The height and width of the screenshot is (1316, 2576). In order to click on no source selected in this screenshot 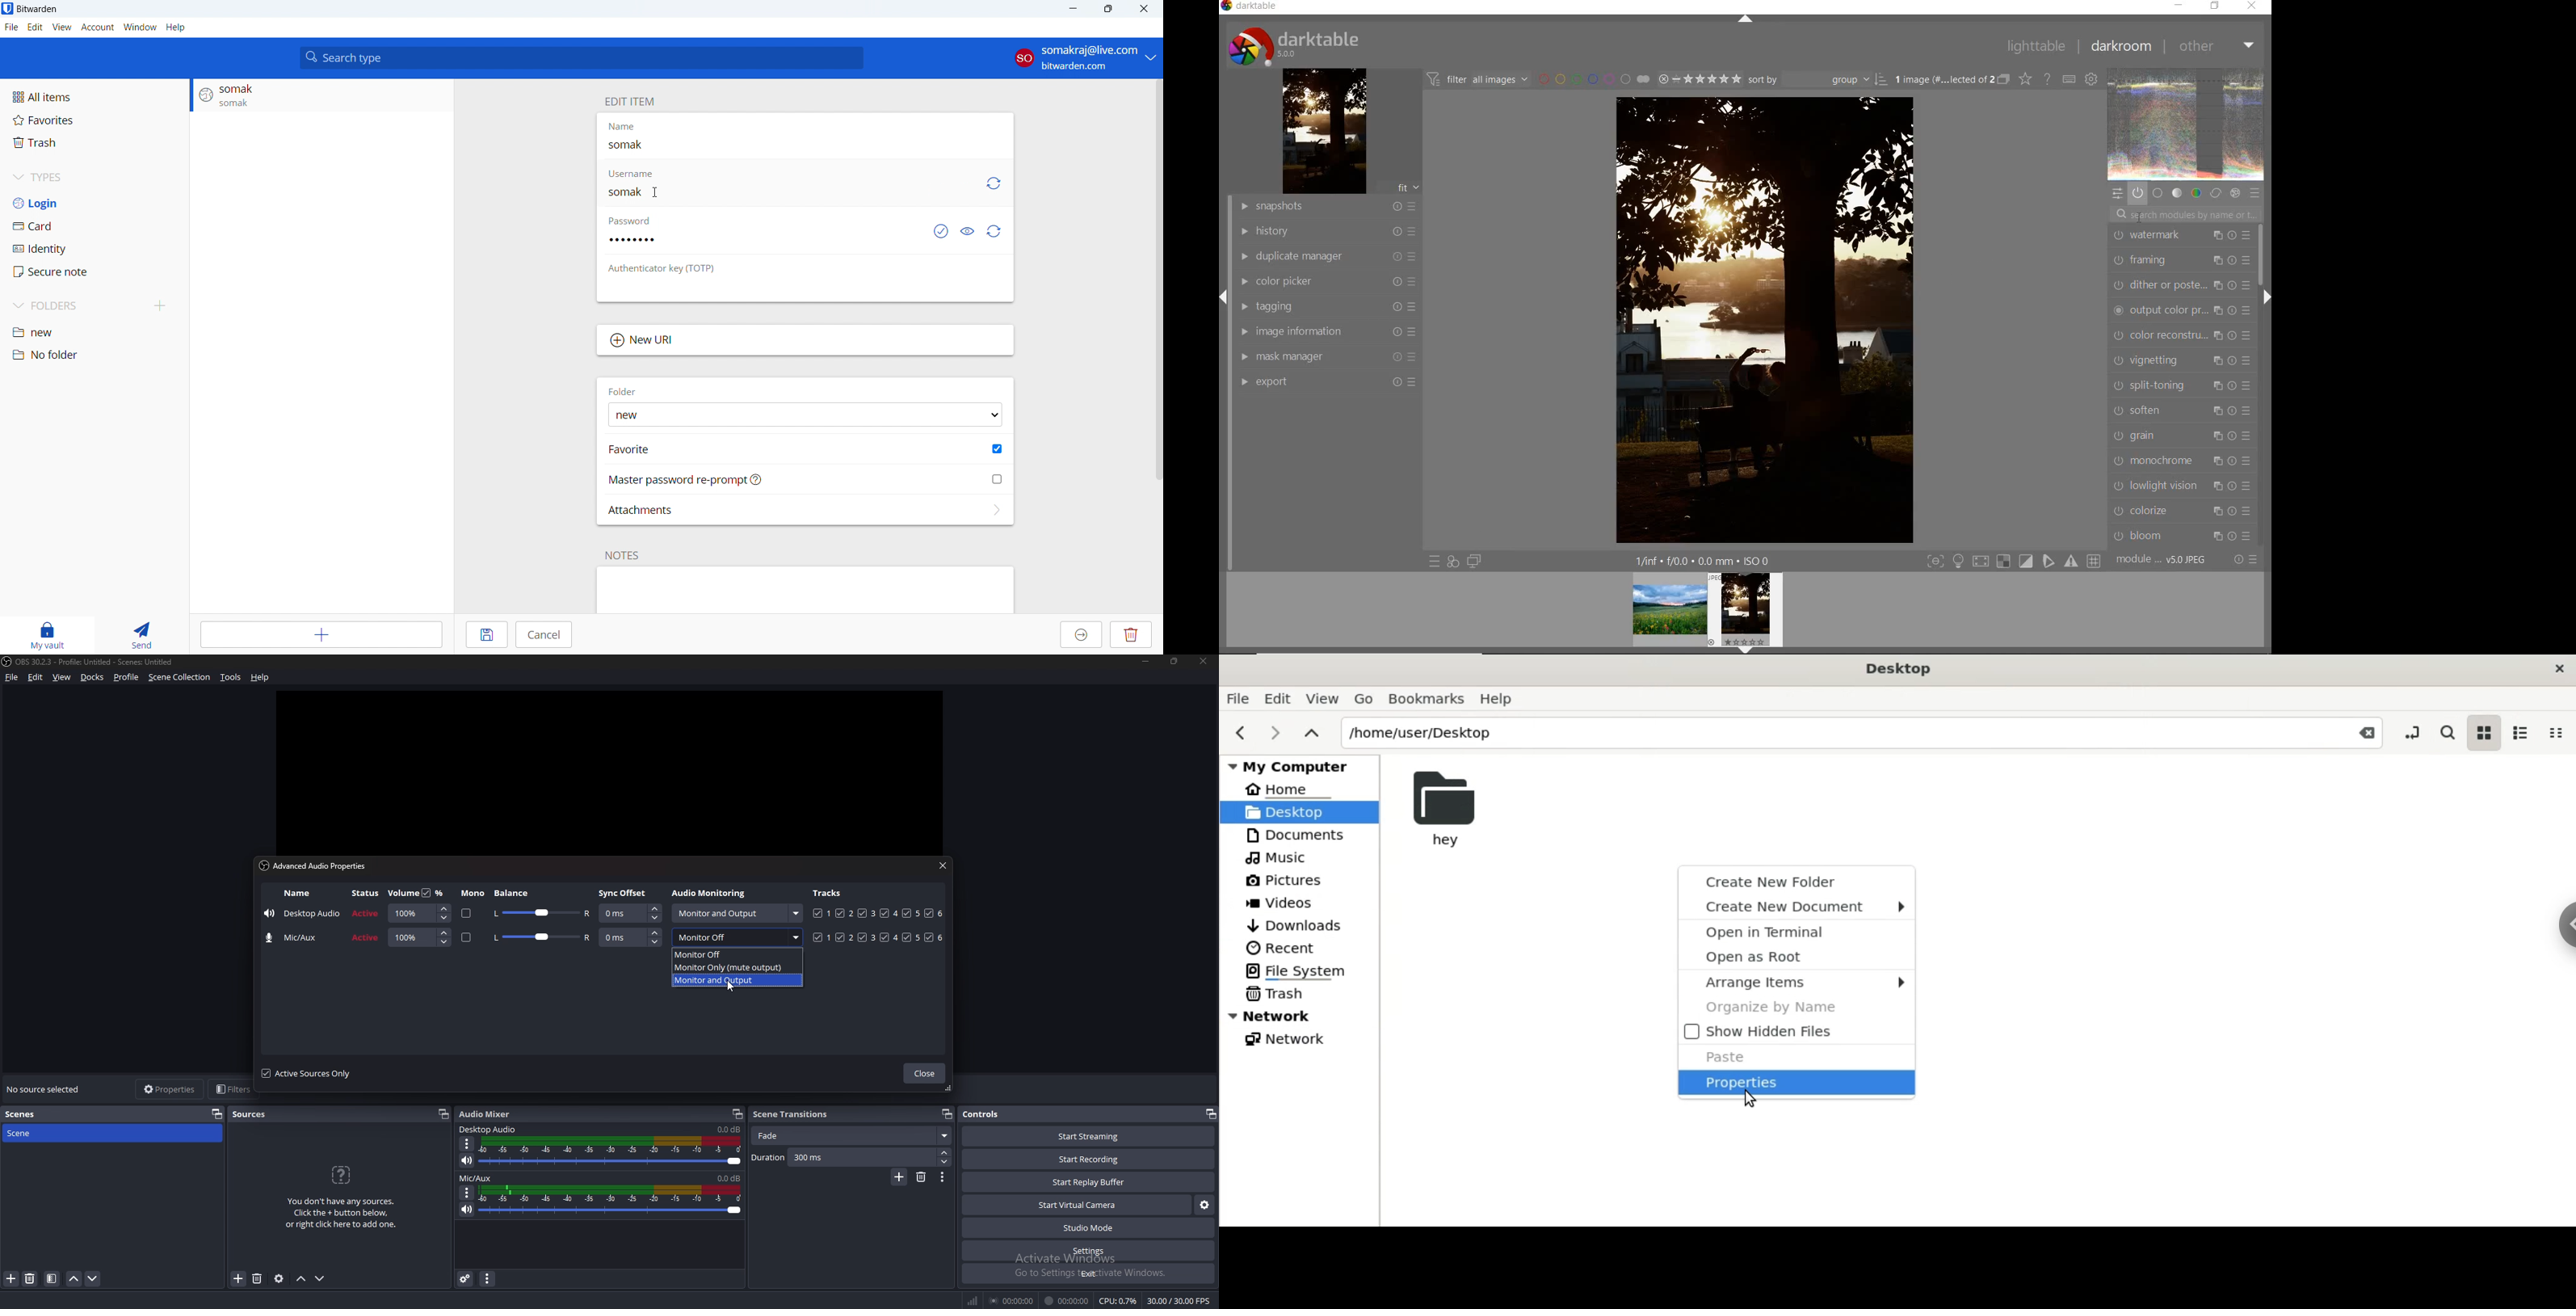, I will do `click(46, 1089)`.